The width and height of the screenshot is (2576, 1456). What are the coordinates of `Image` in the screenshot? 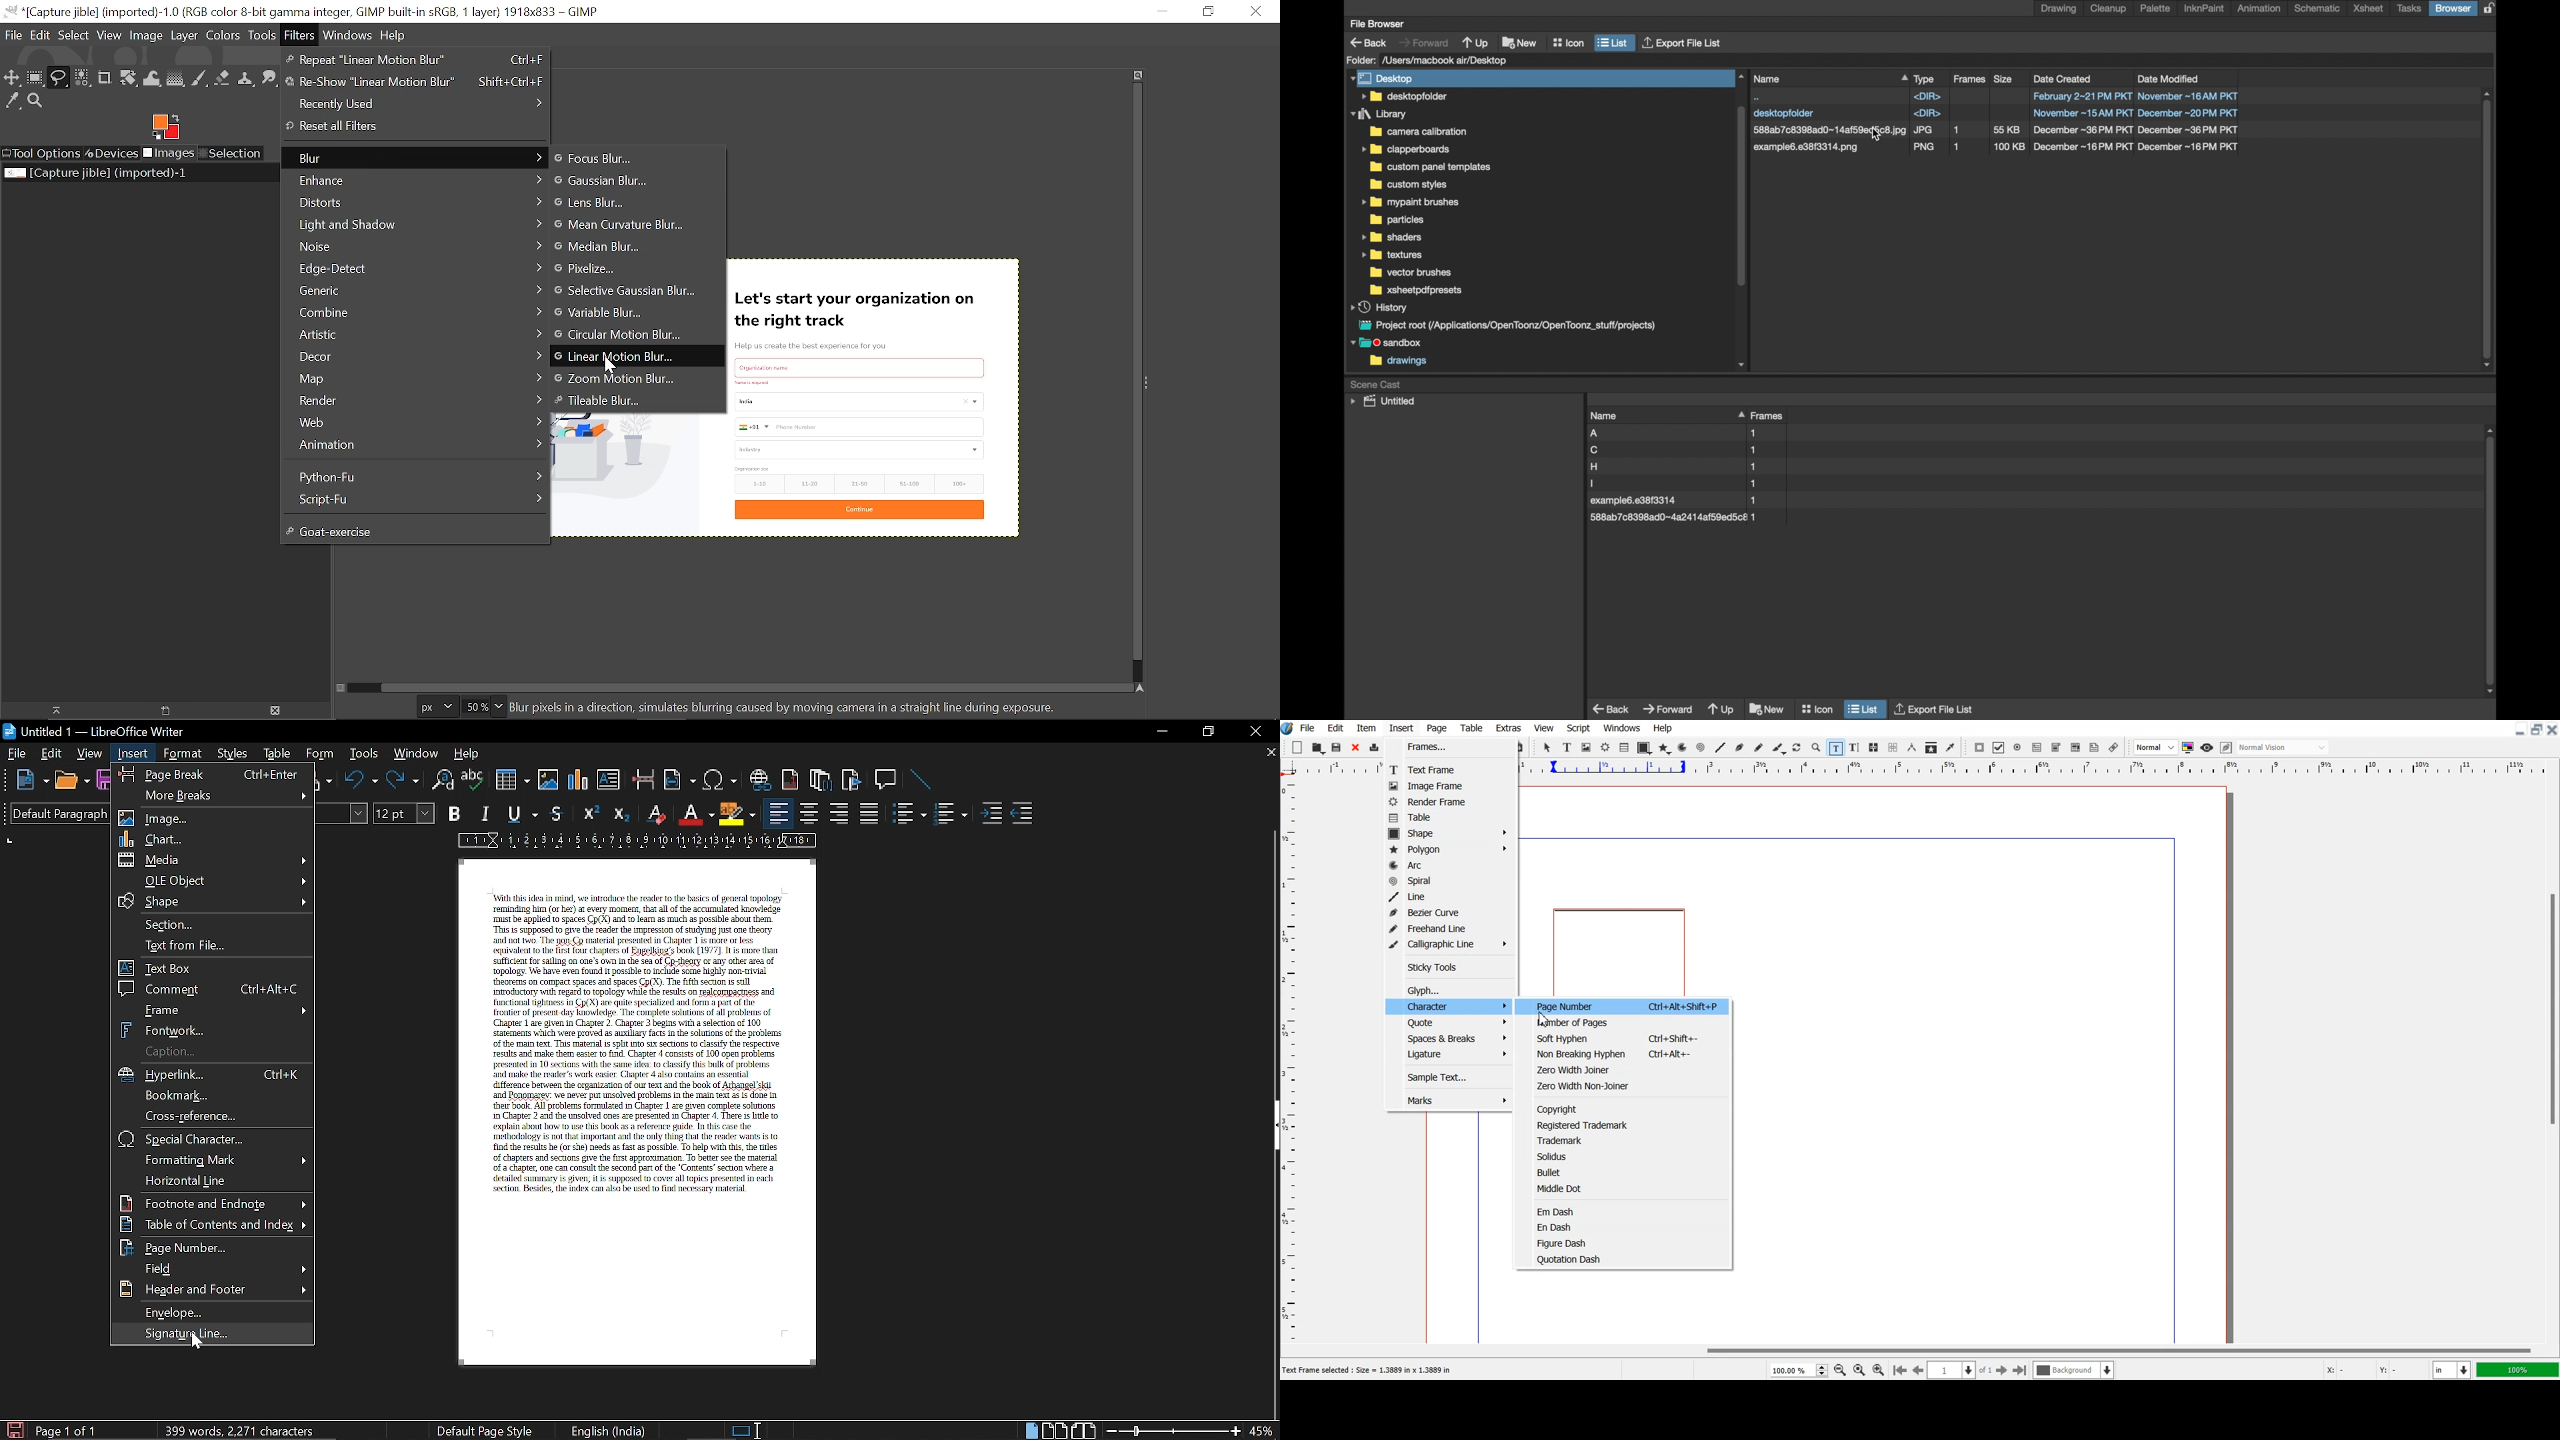 It's located at (146, 34).